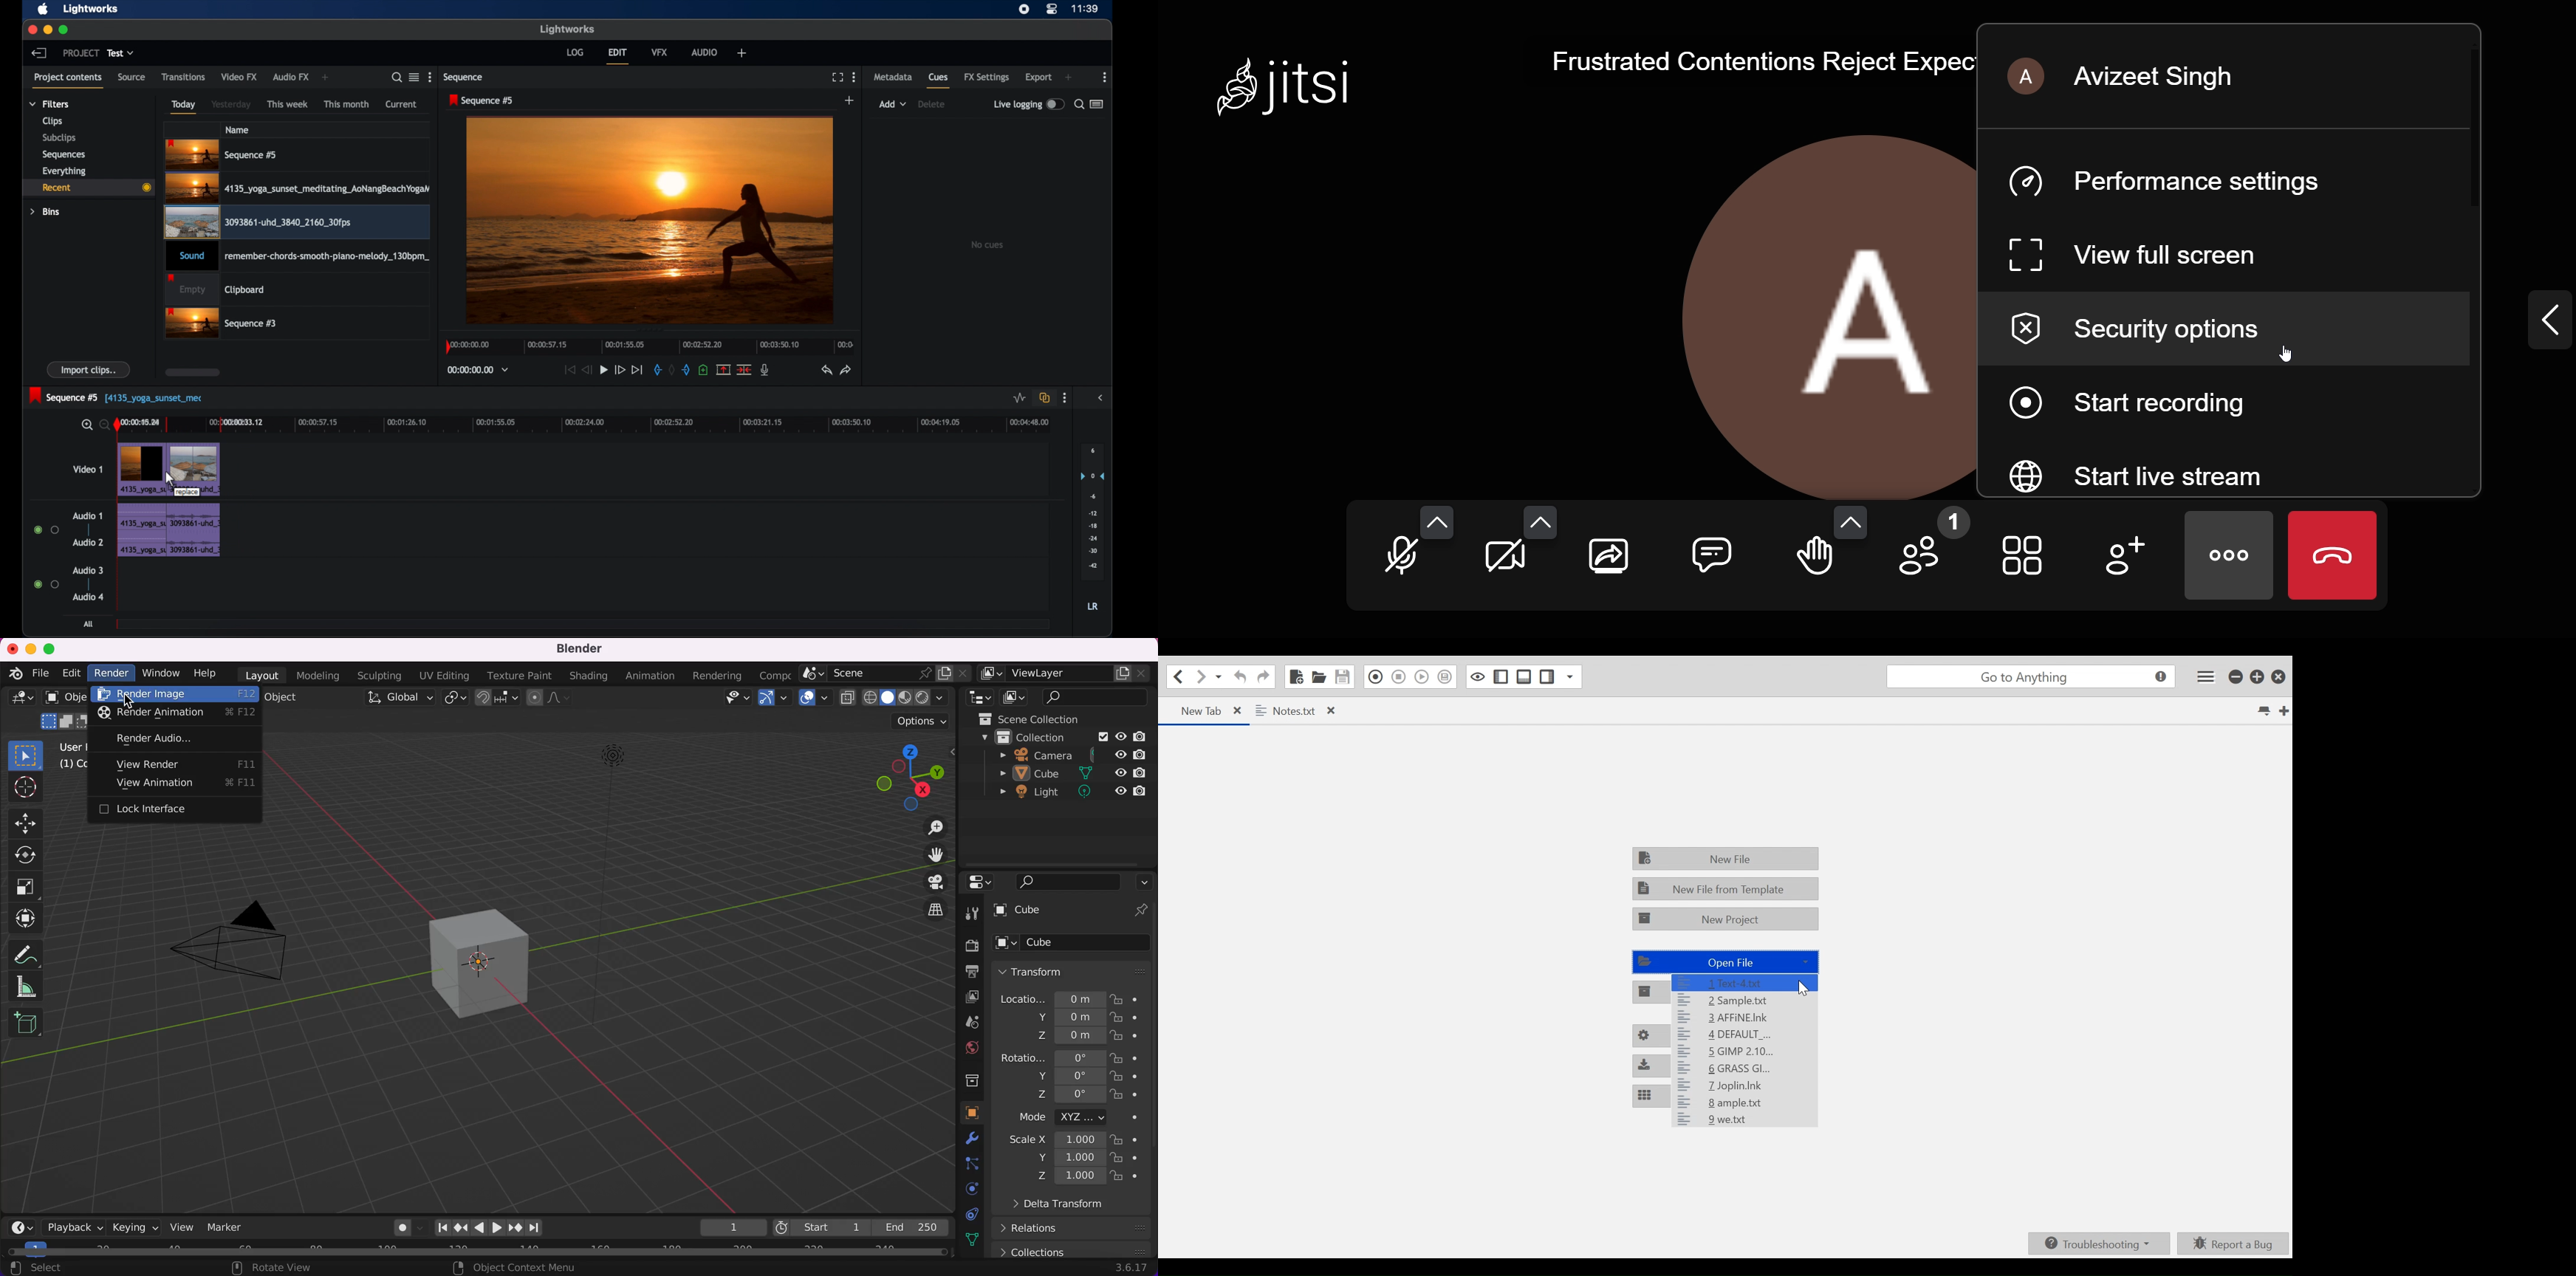 The width and height of the screenshot is (2576, 1288). I want to click on audio clip, so click(295, 256).